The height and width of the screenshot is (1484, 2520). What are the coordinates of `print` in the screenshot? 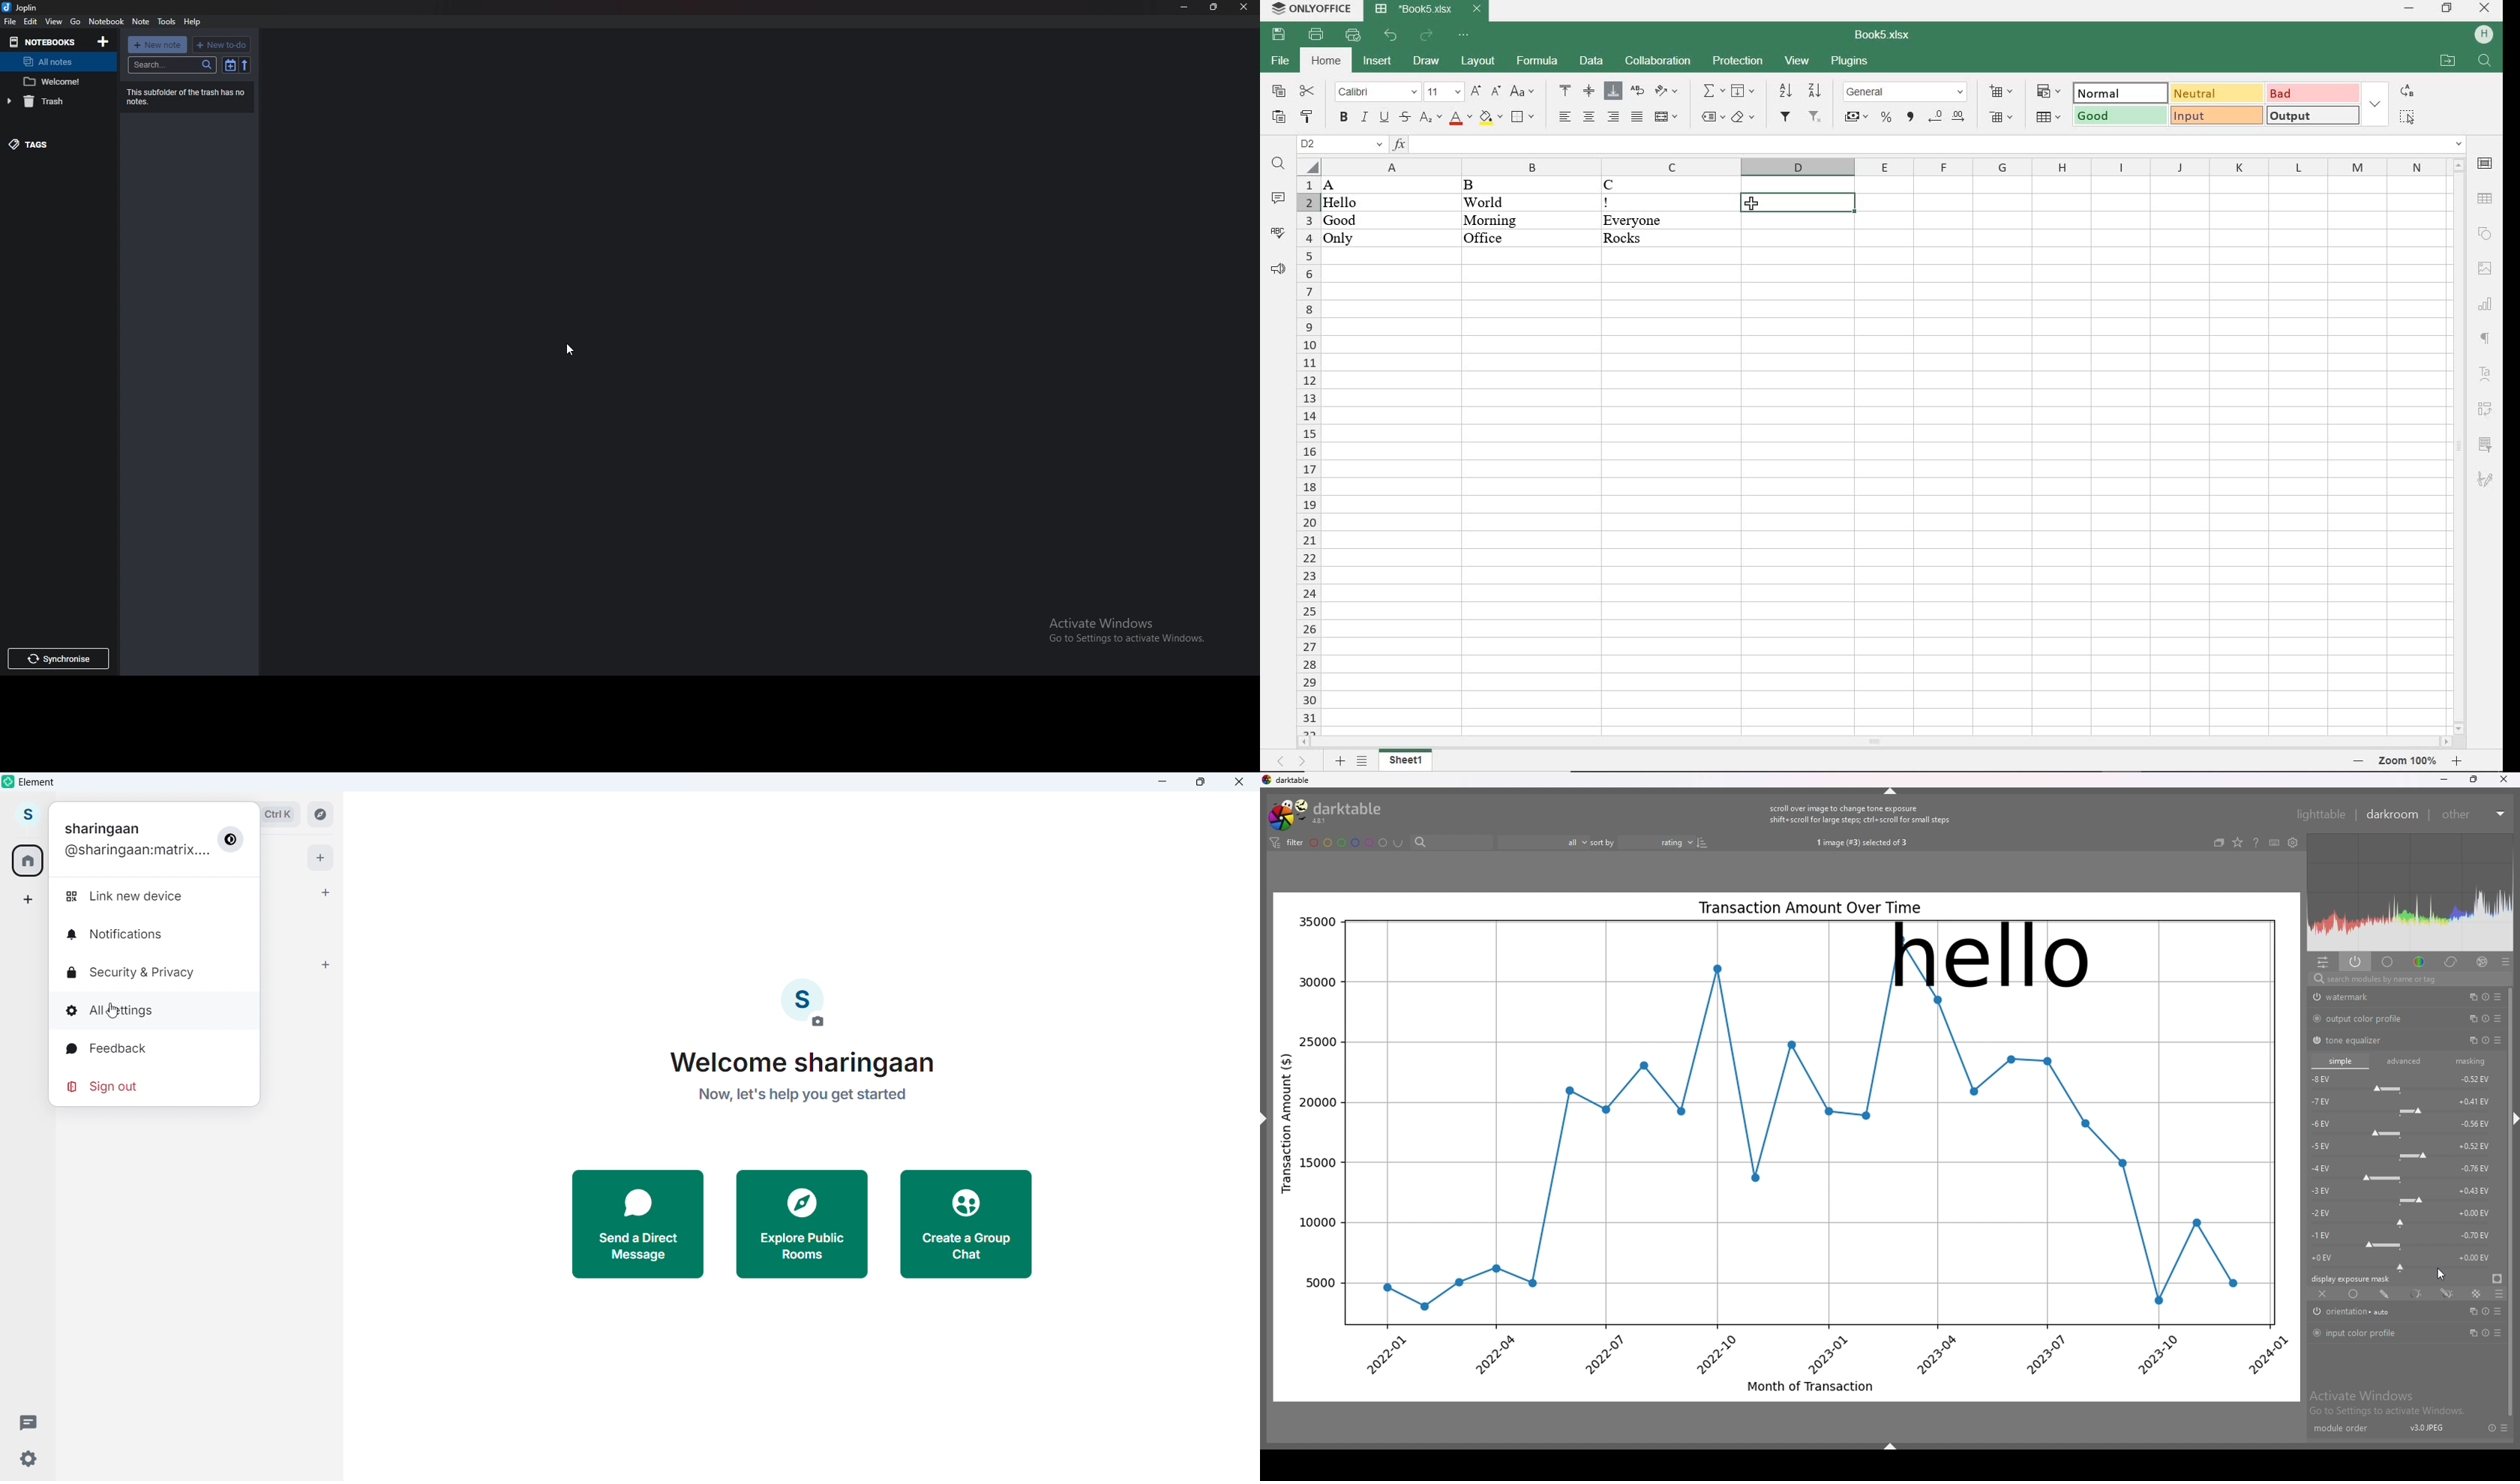 It's located at (1317, 34).